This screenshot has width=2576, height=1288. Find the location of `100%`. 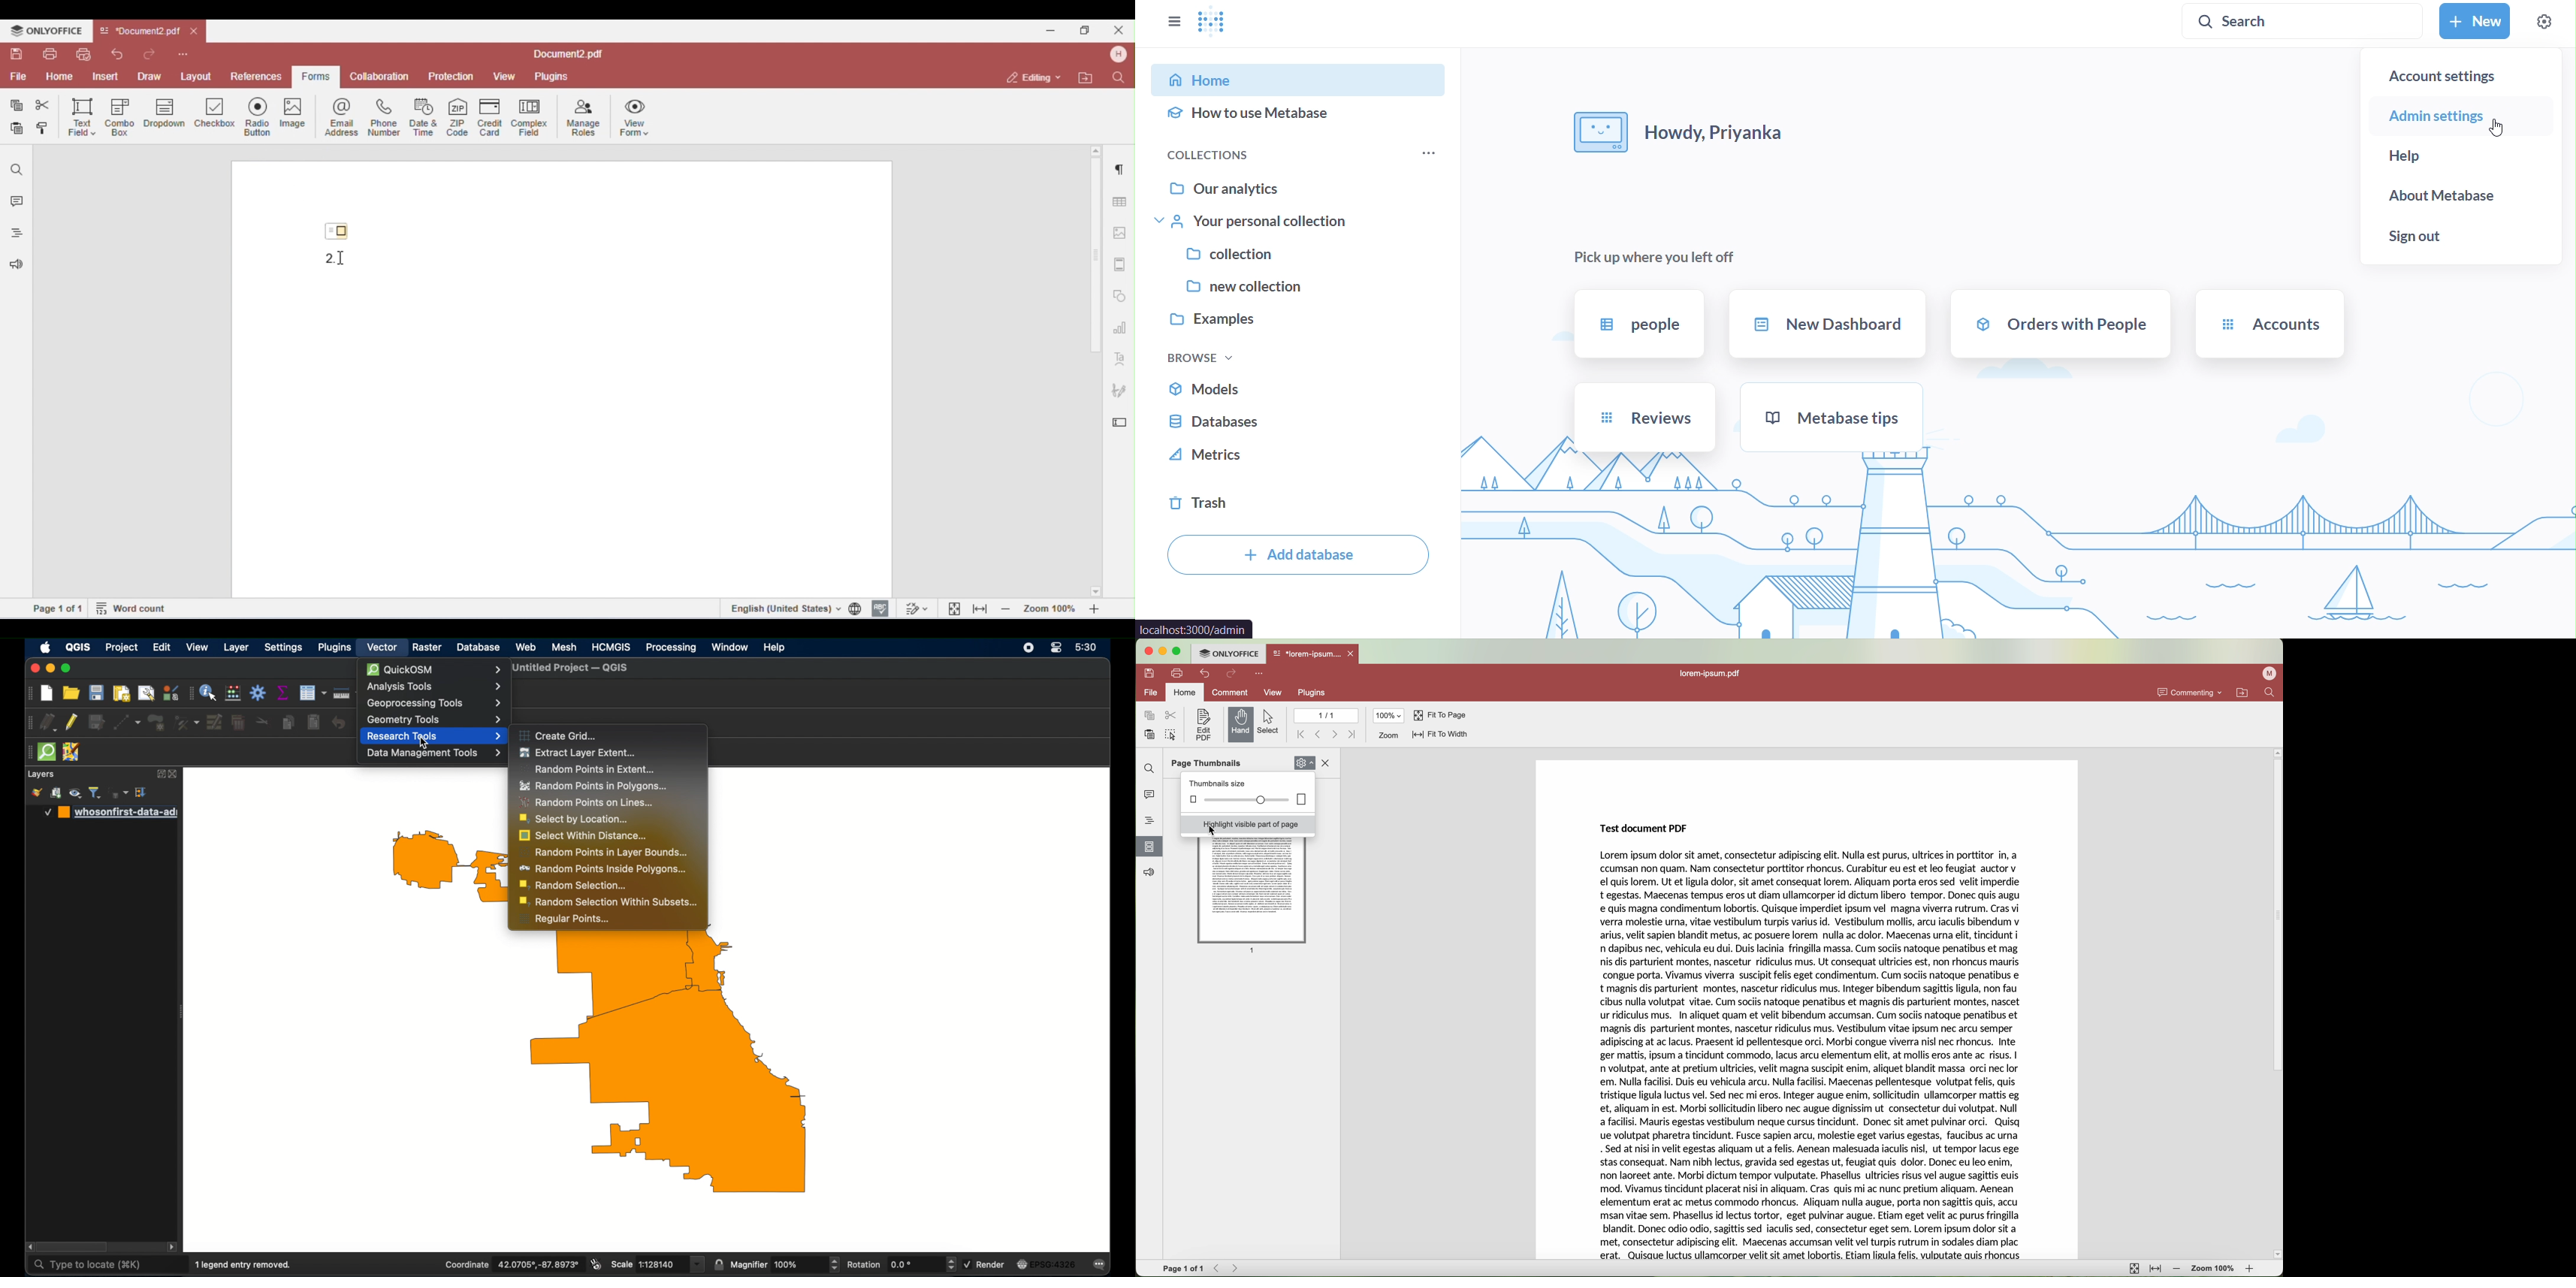

100% is located at coordinates (1390, 716).